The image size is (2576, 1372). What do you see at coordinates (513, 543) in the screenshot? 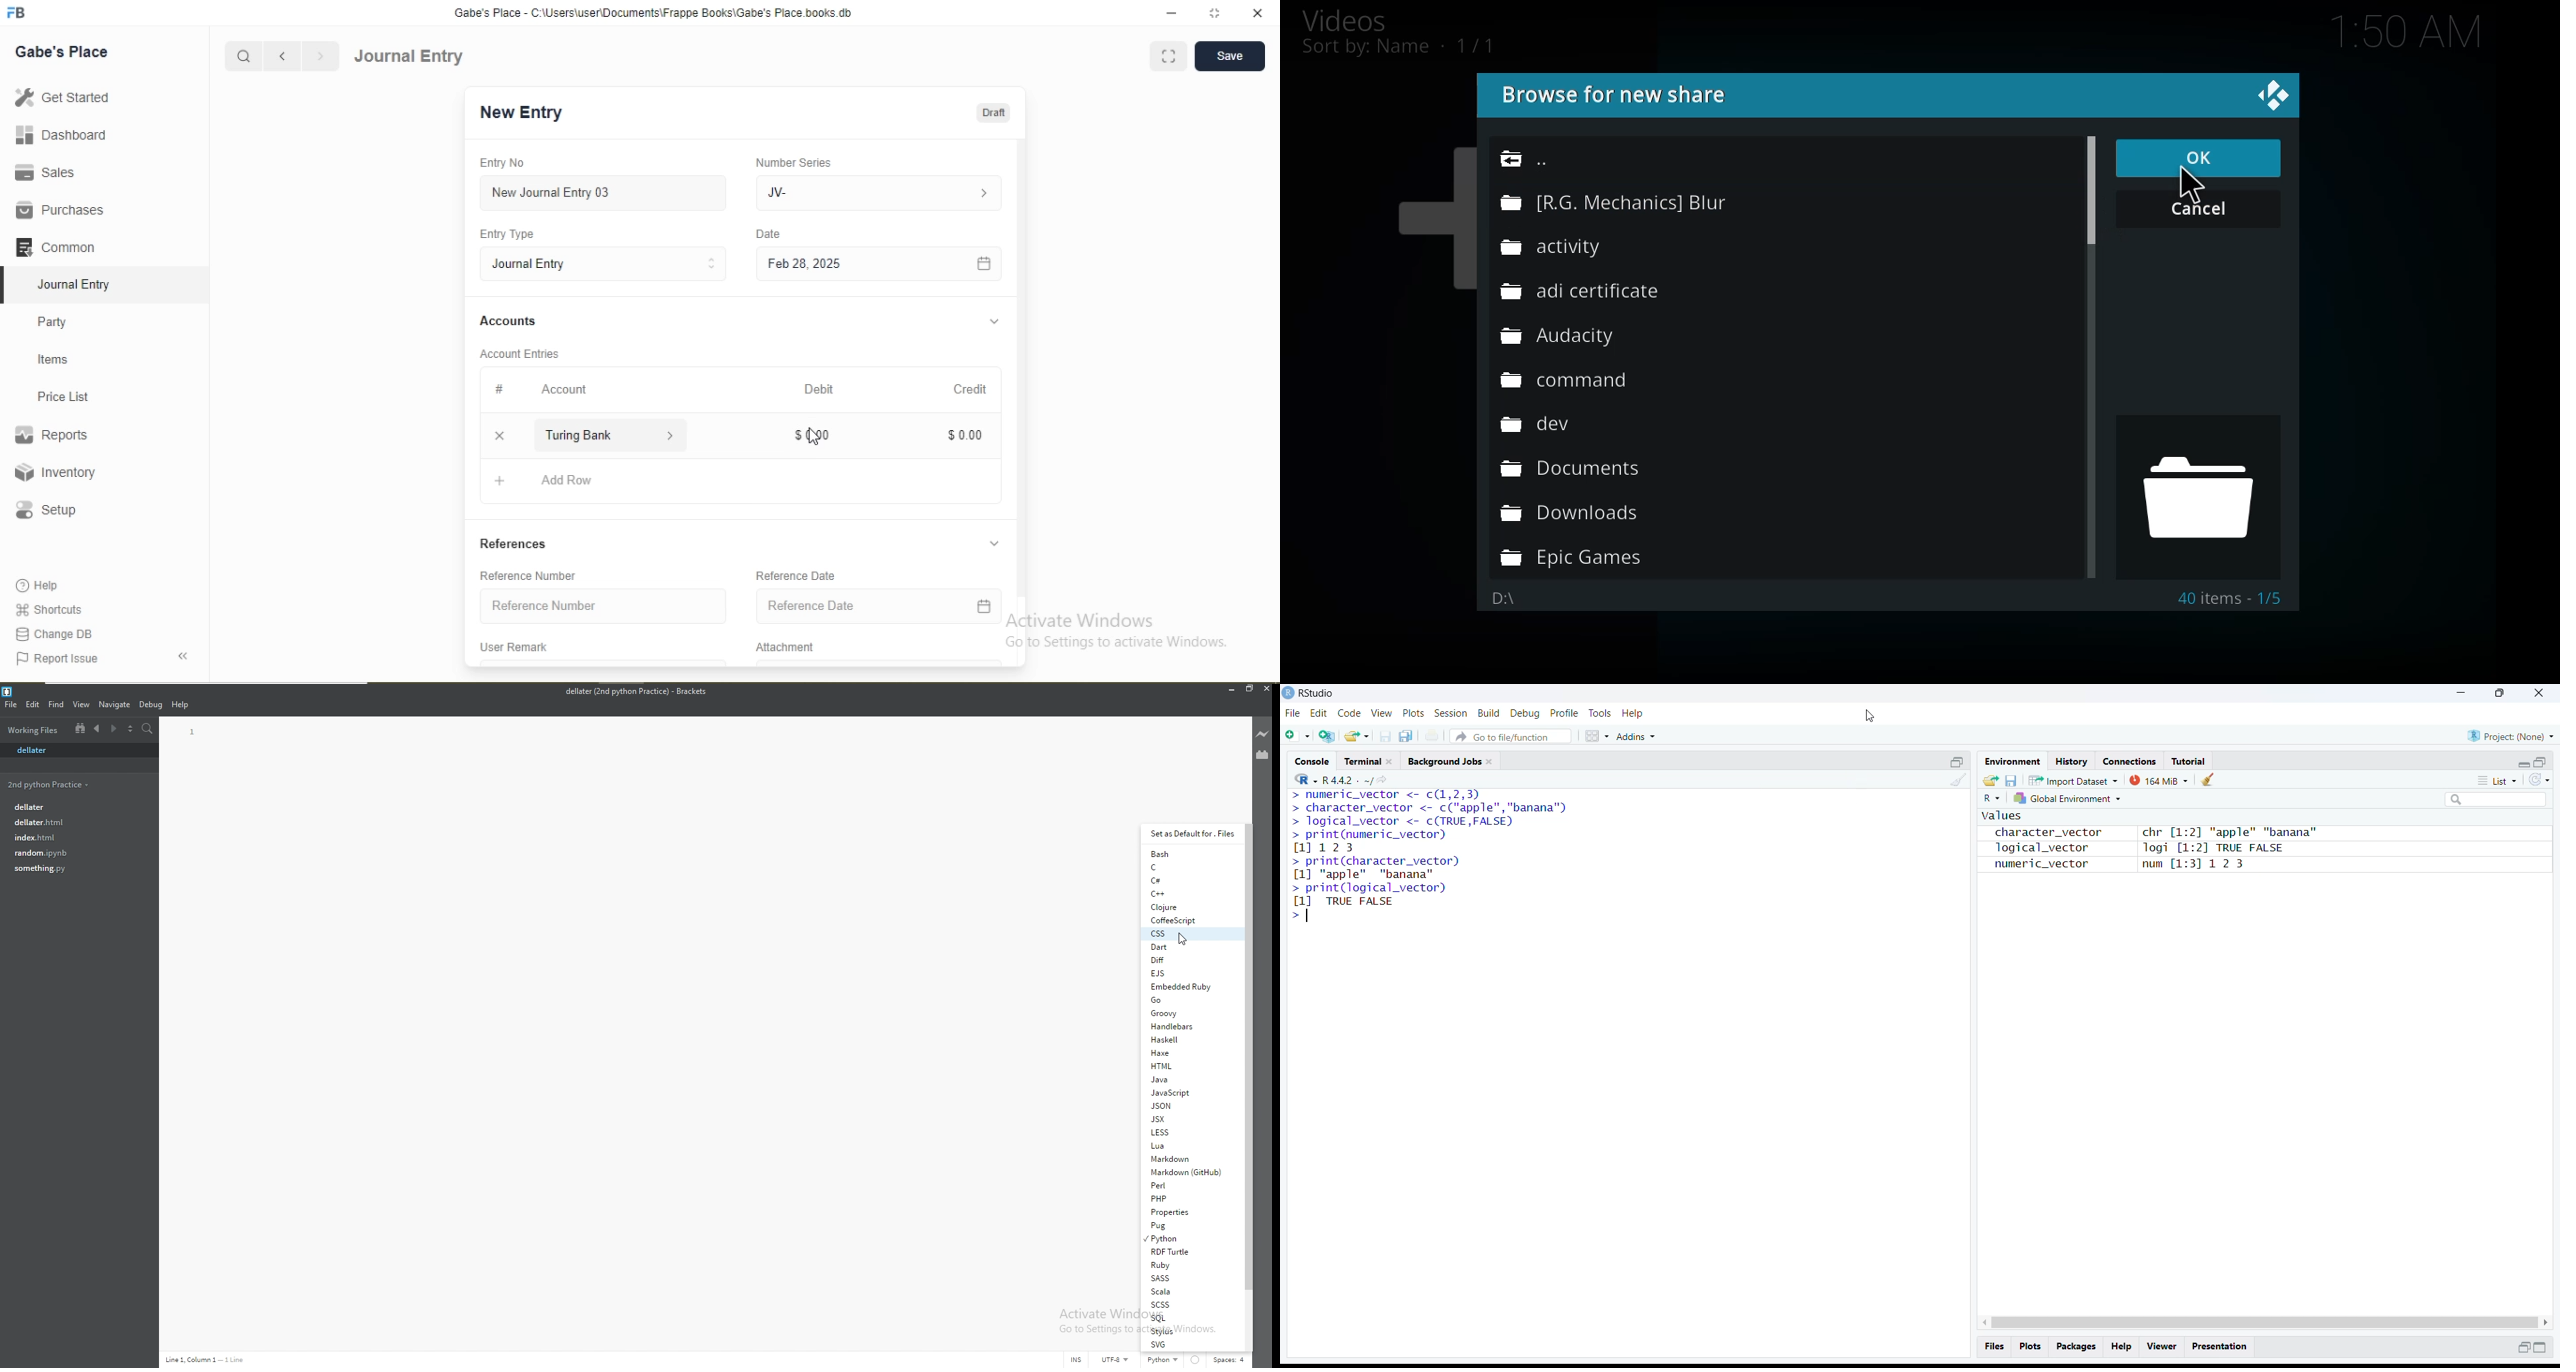
I see `References` at bounding box center [513, 543].